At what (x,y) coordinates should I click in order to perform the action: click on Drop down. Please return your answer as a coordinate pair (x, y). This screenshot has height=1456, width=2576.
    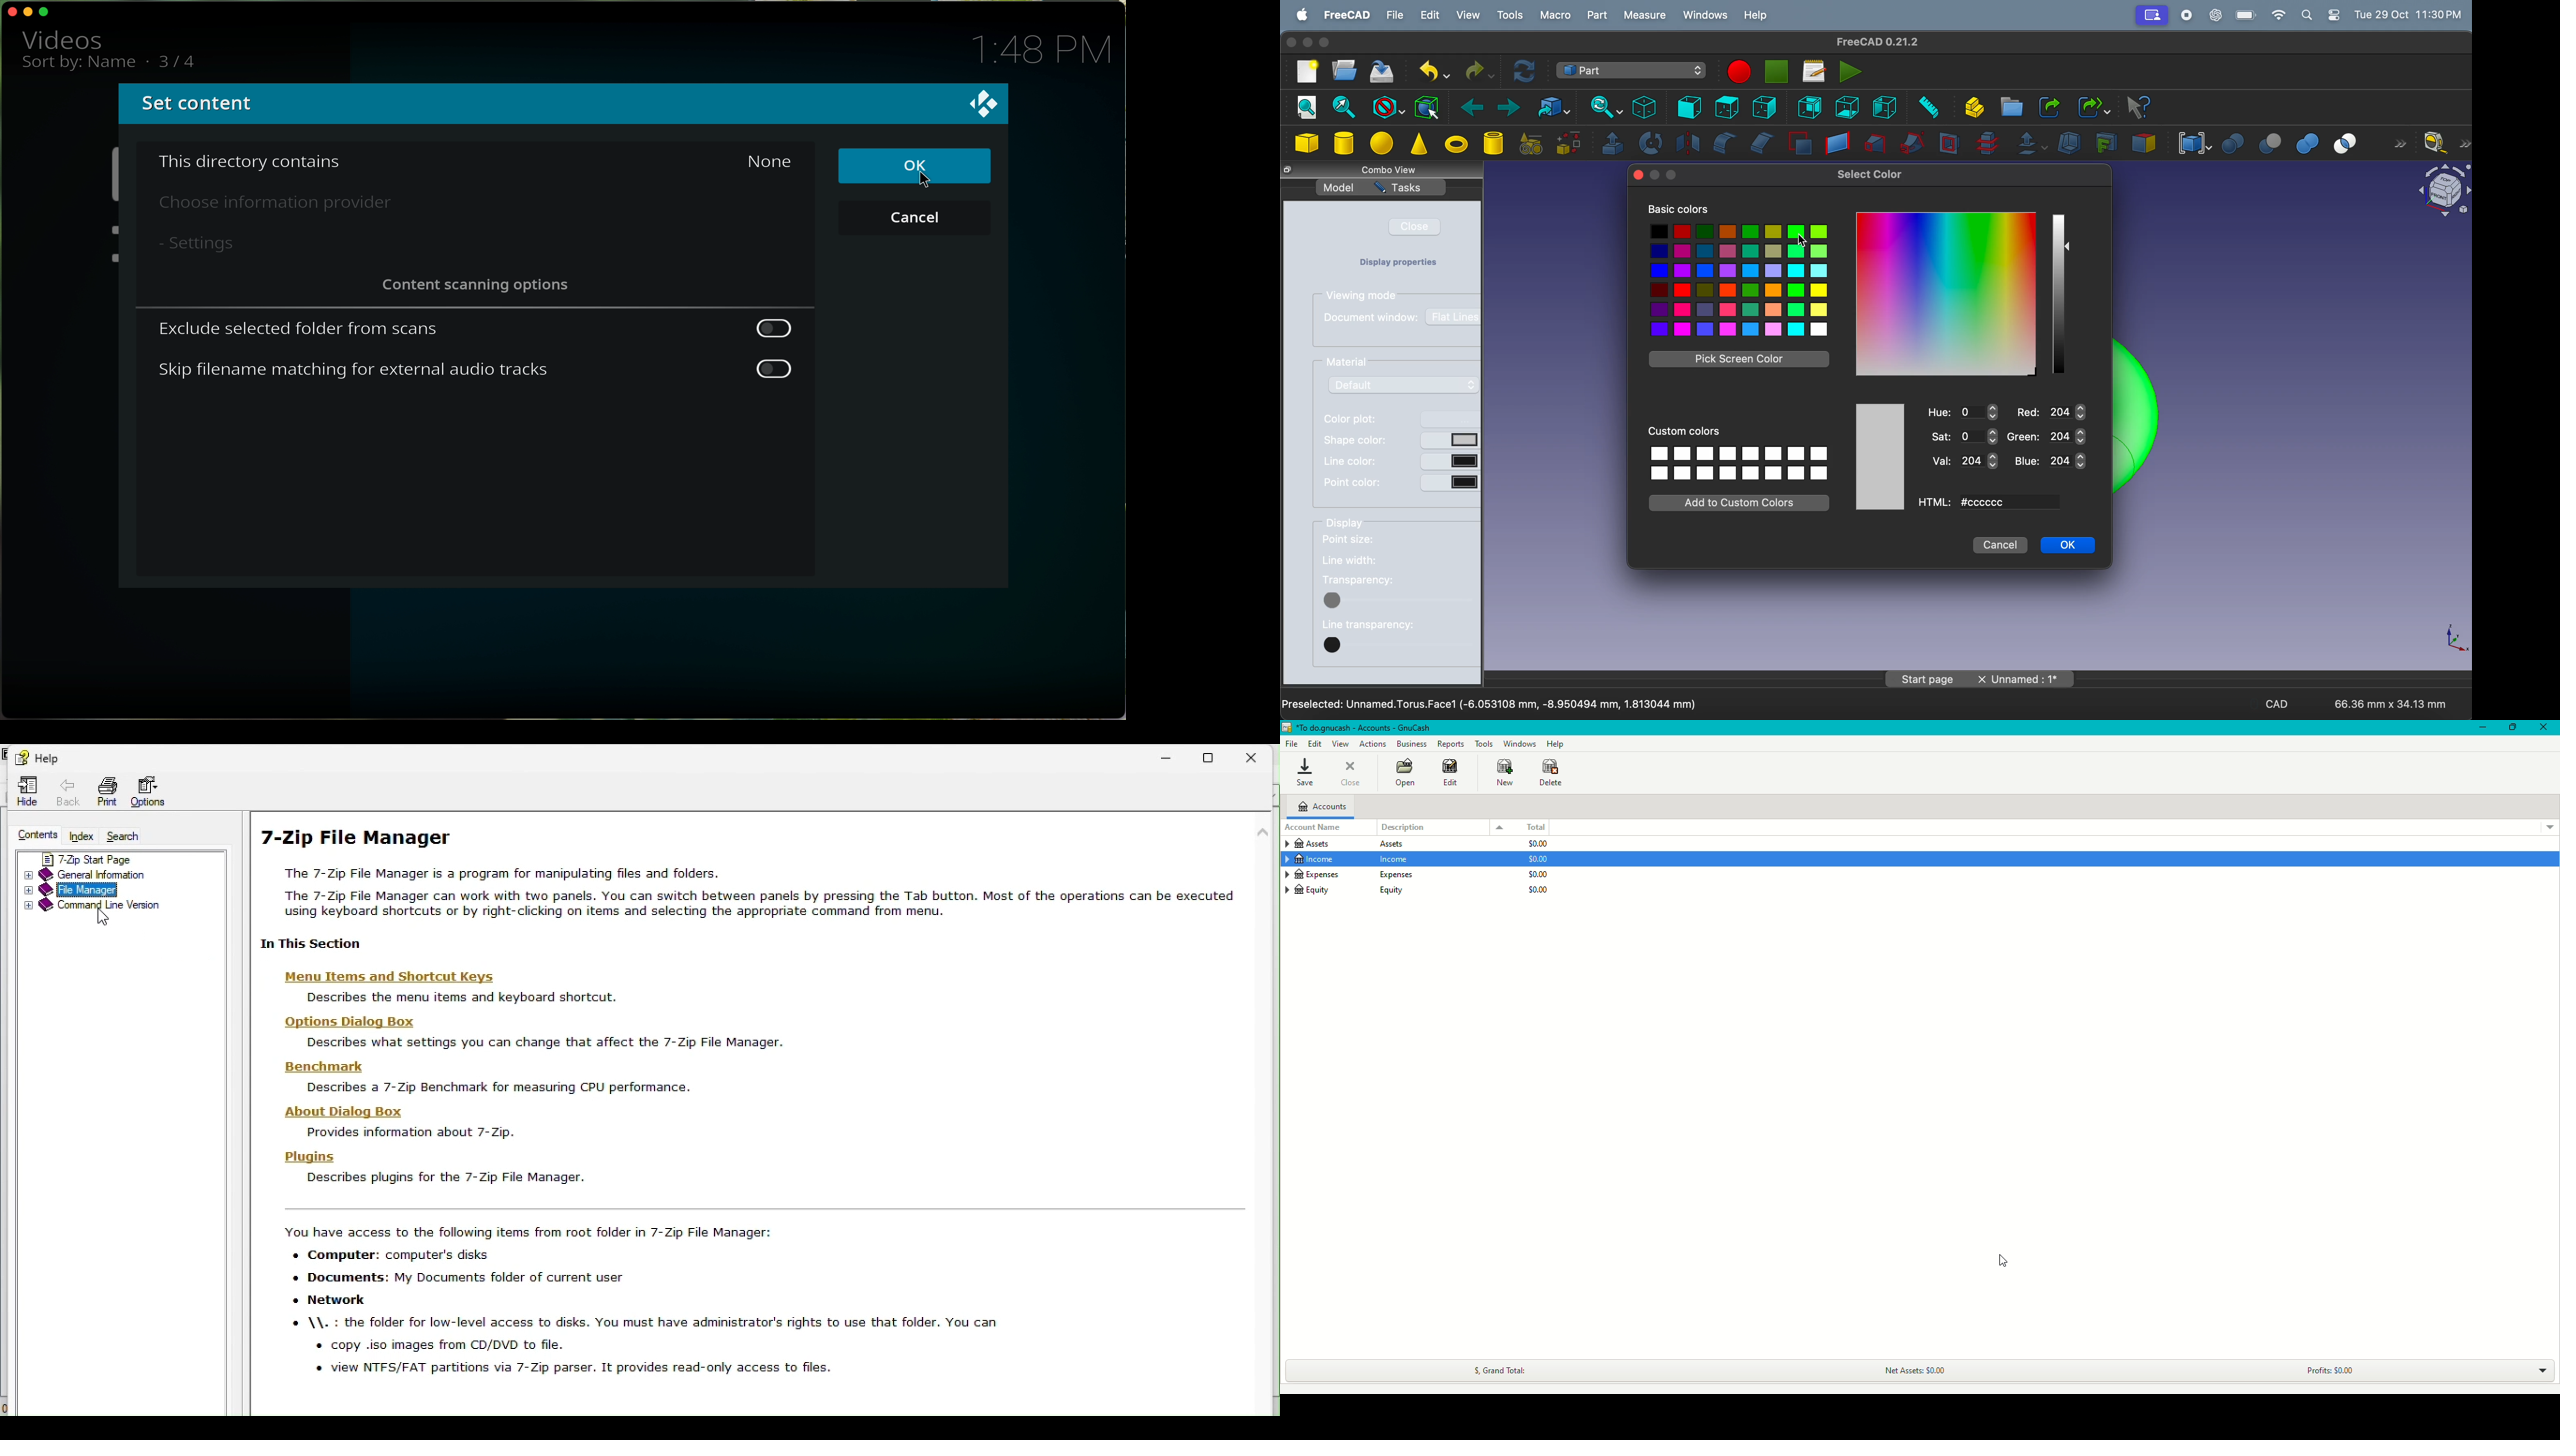
    Looking at the image, I should click on (2543, 1370).